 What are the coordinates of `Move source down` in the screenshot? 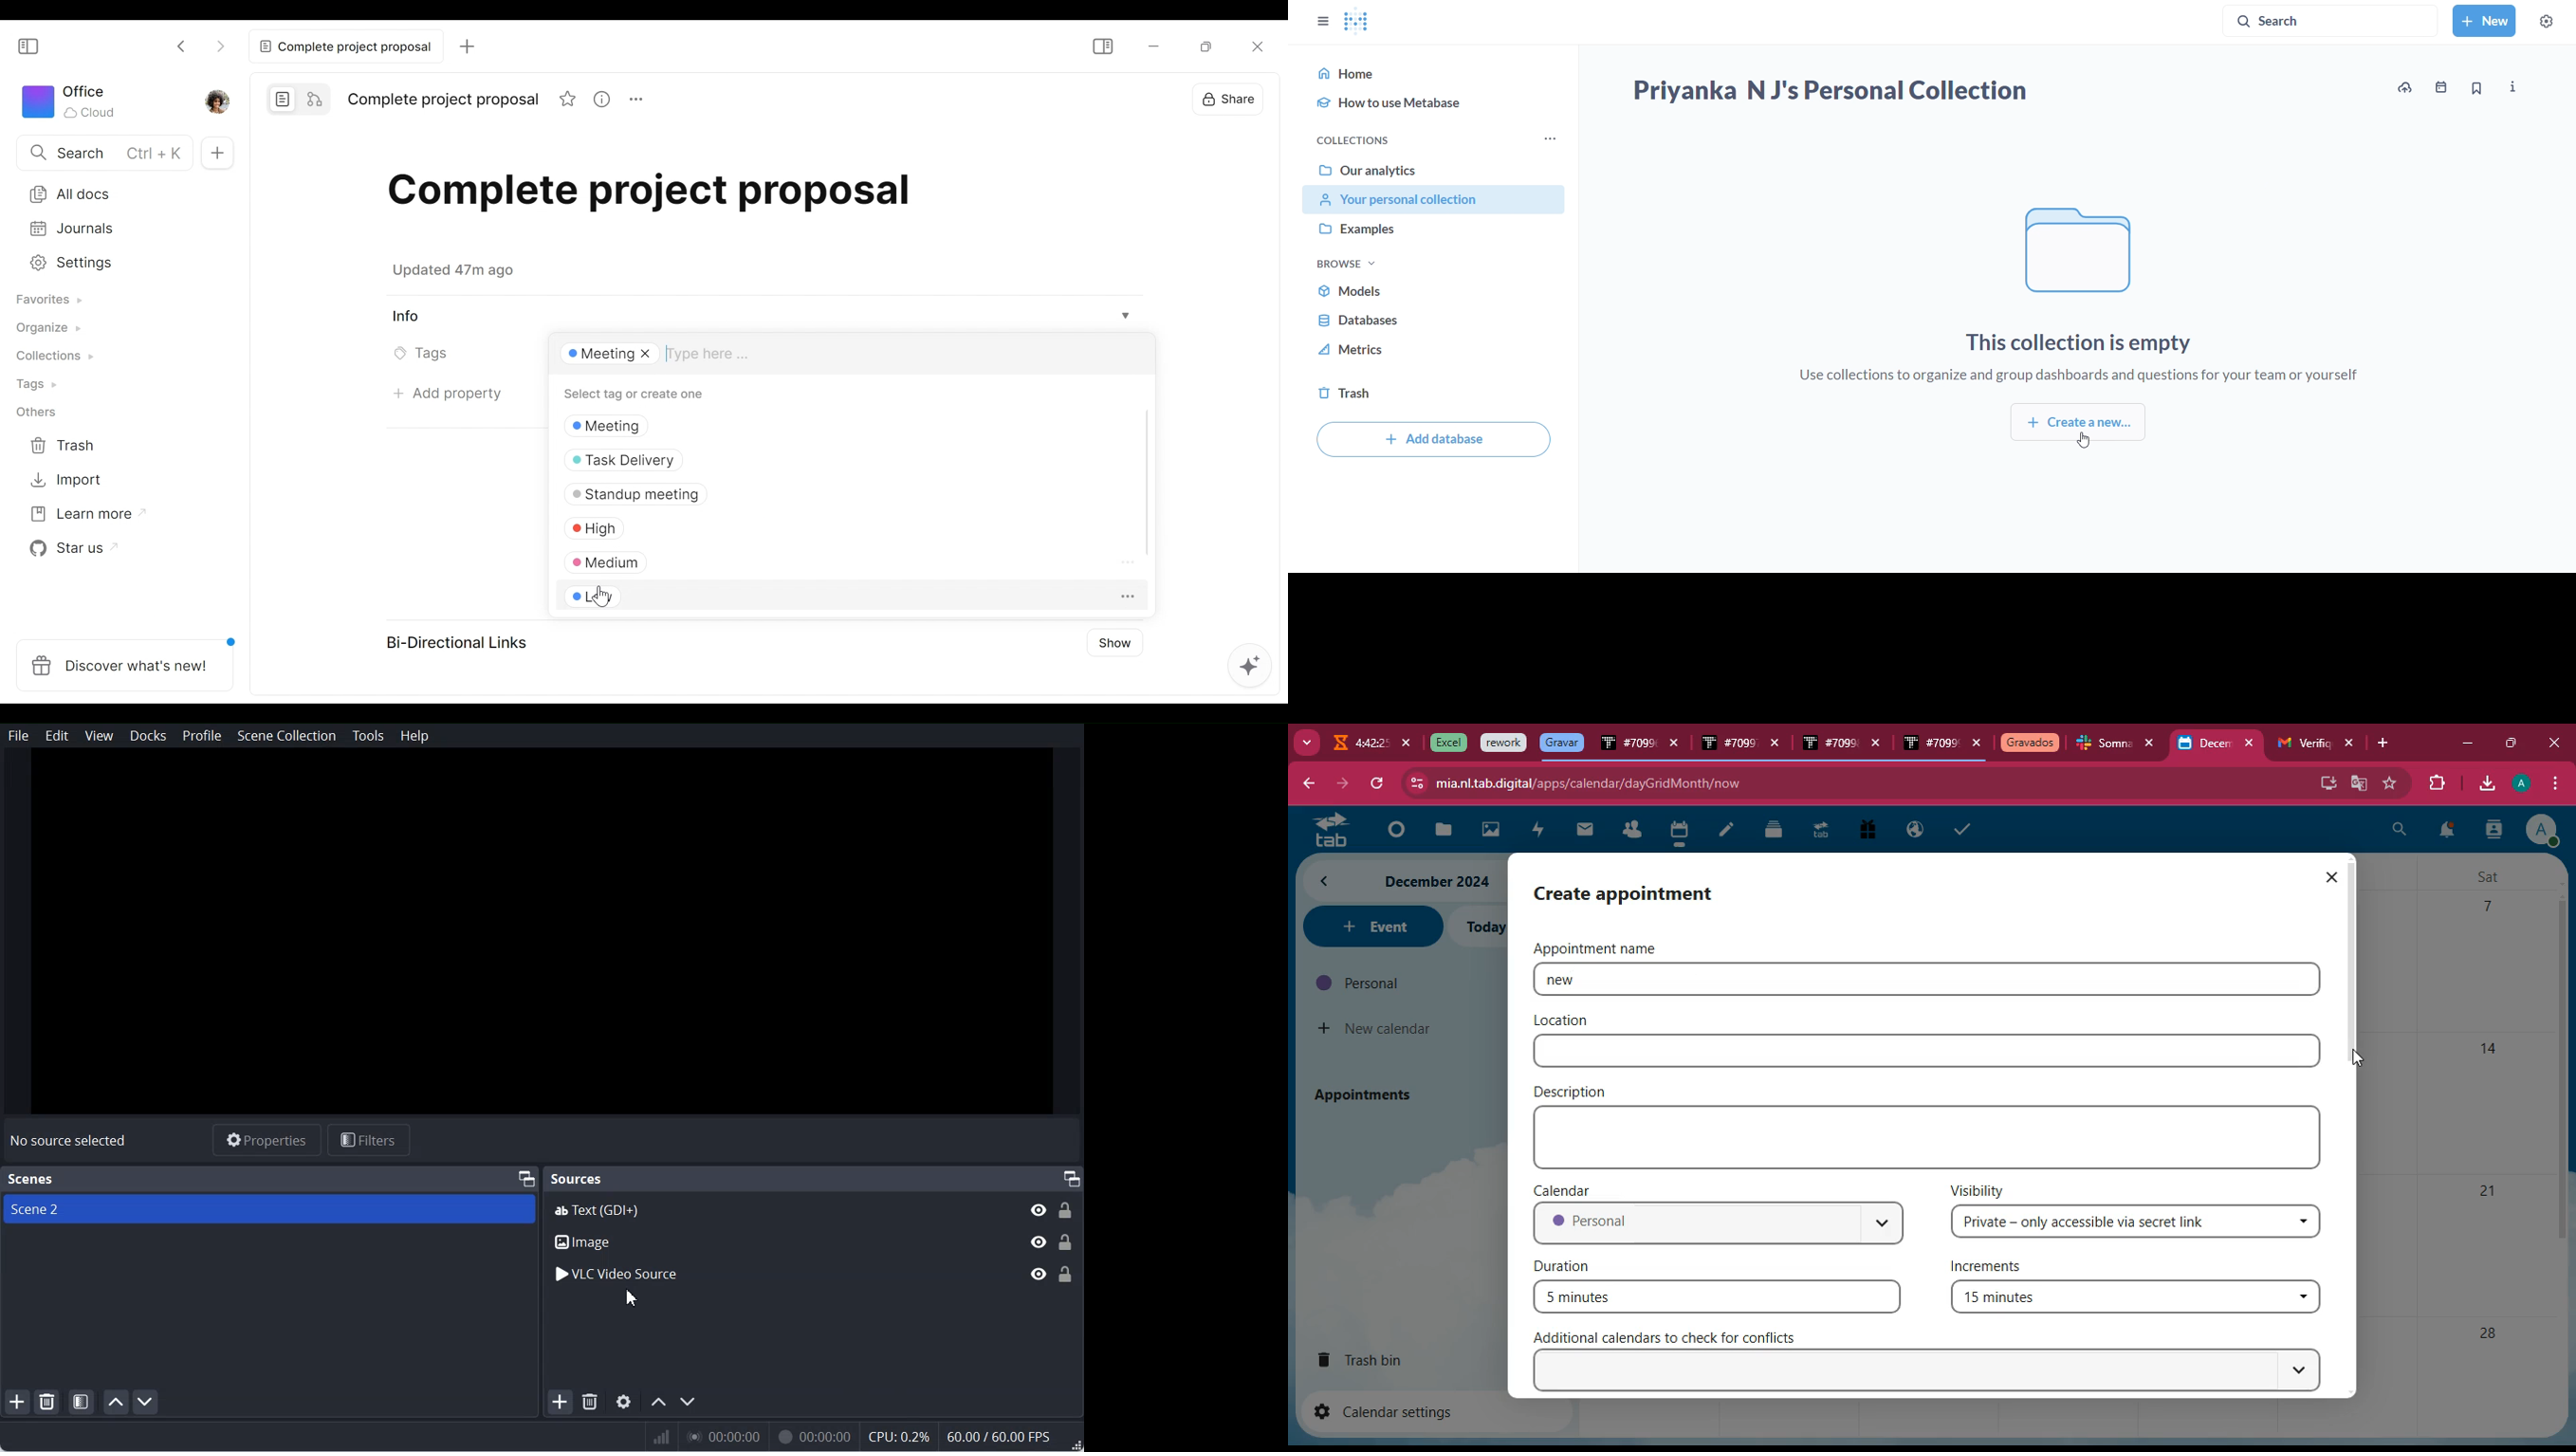 It's located at (689, 1400).